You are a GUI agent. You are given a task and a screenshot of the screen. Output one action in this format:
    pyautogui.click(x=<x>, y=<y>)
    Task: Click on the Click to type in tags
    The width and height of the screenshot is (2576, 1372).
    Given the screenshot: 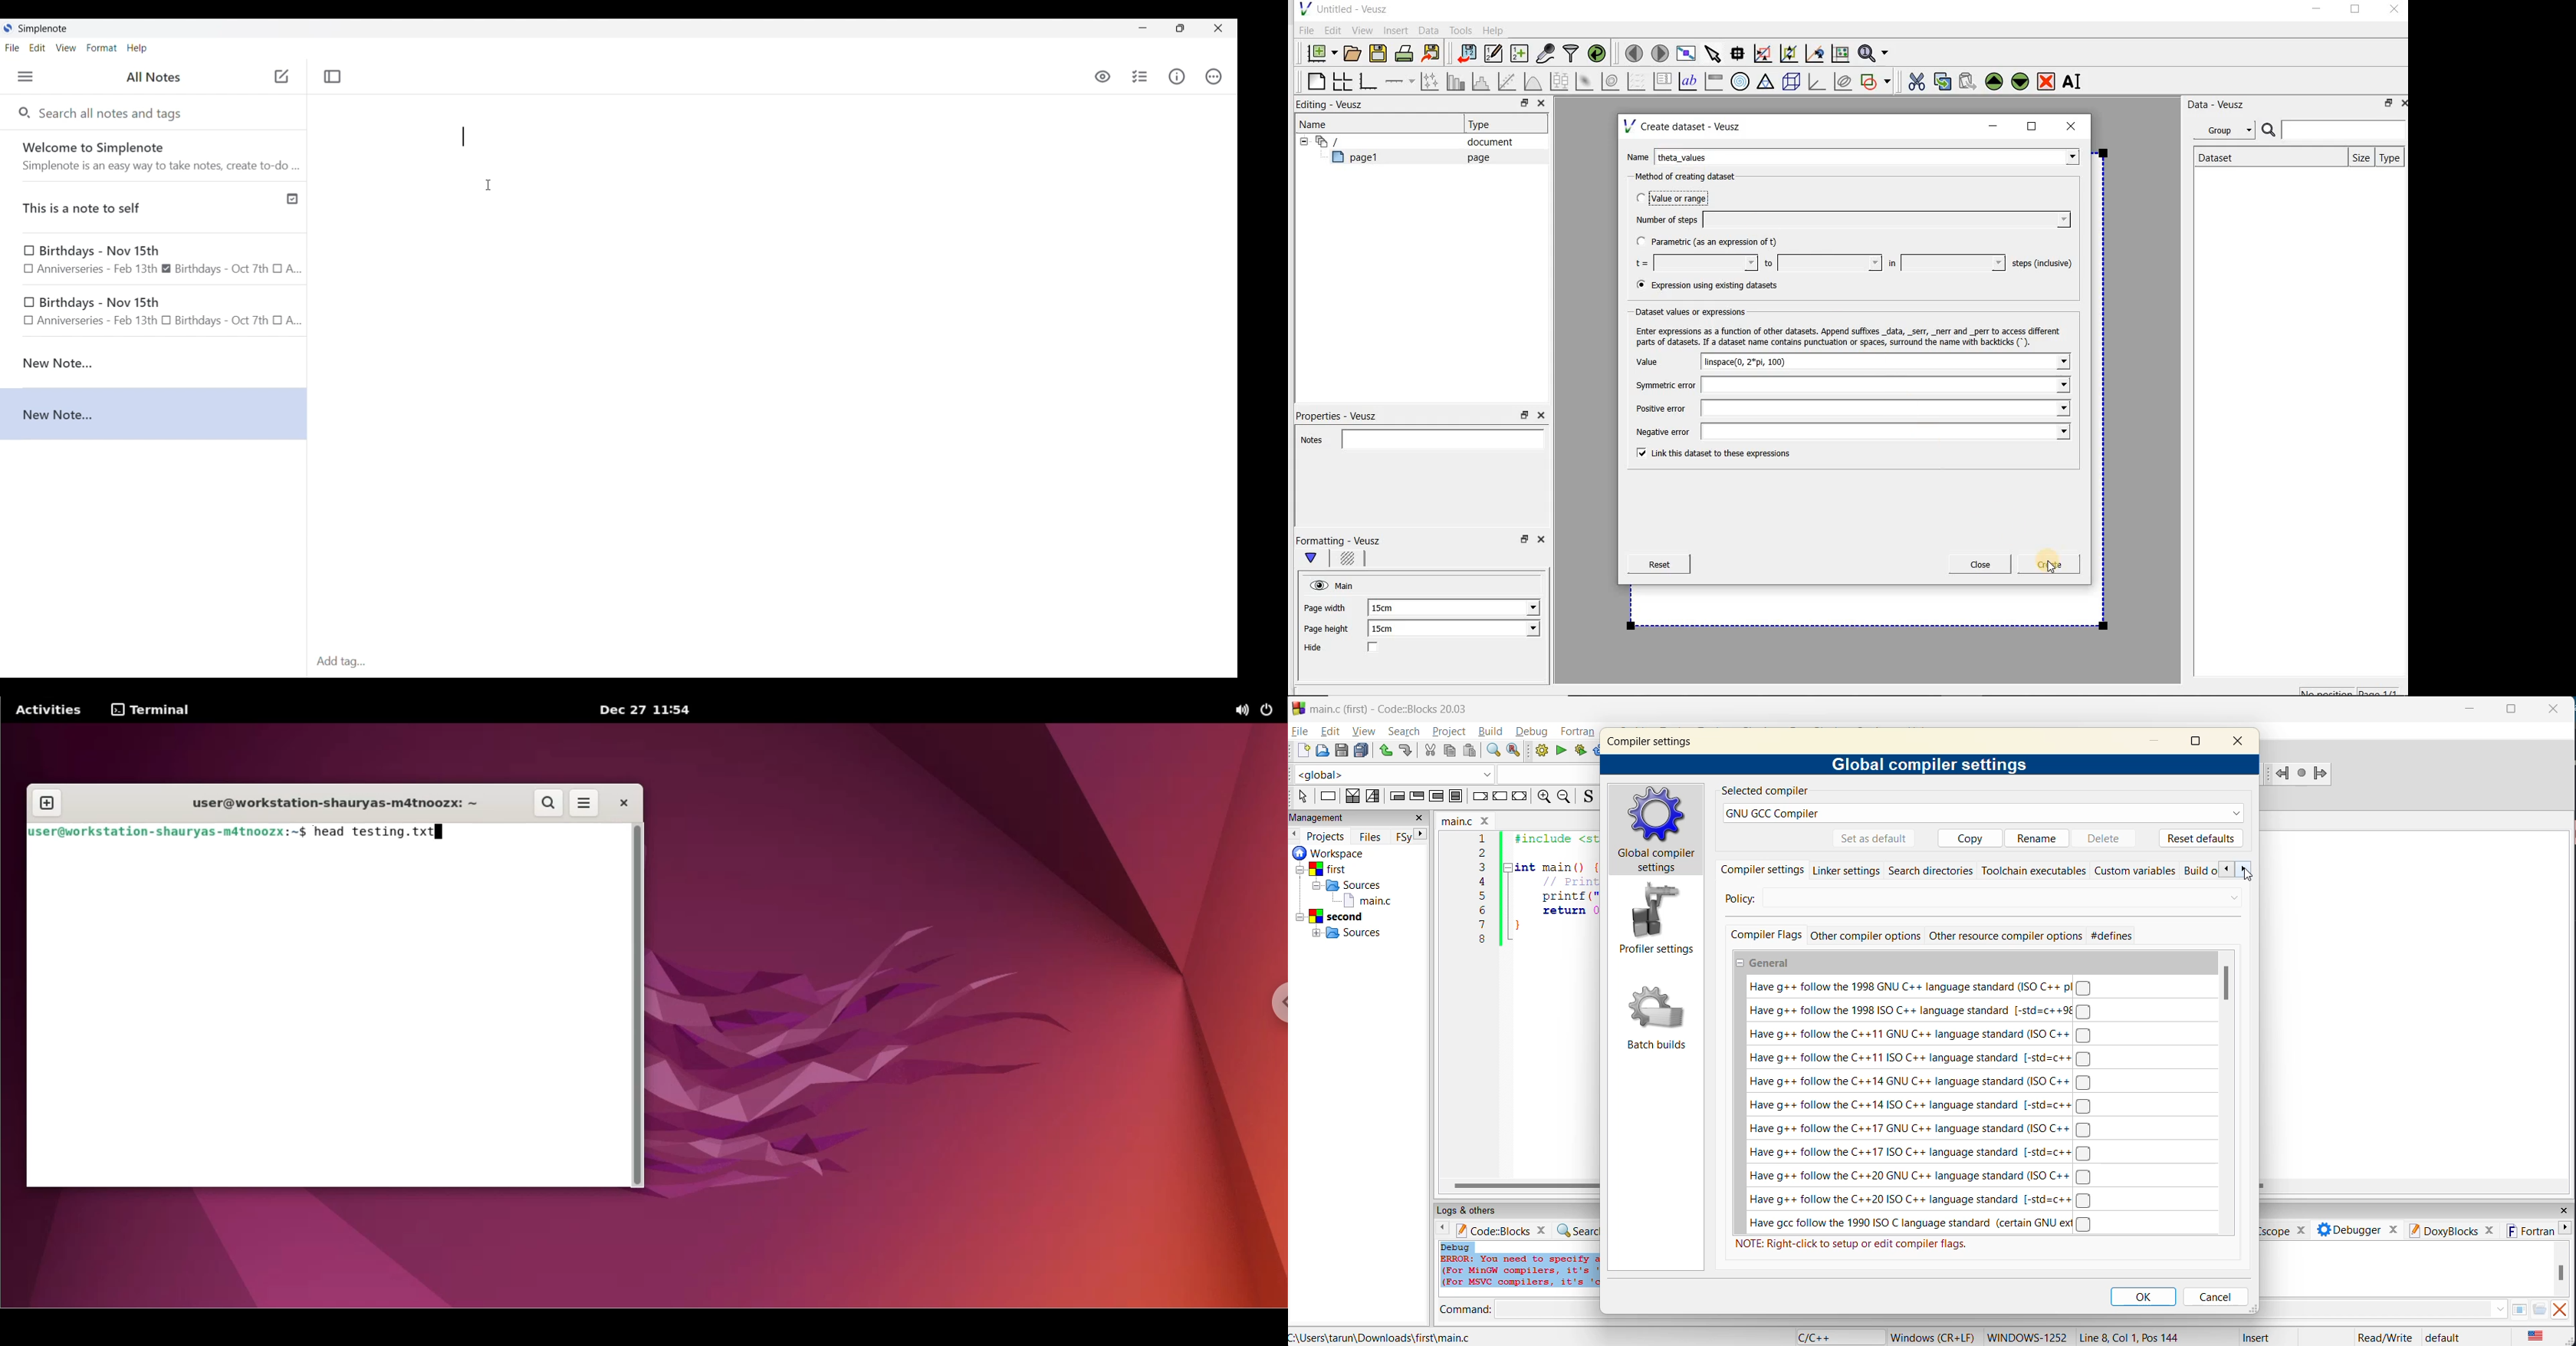 What is the action you would take?
    pyautogui.click(x=772, y=662)
    